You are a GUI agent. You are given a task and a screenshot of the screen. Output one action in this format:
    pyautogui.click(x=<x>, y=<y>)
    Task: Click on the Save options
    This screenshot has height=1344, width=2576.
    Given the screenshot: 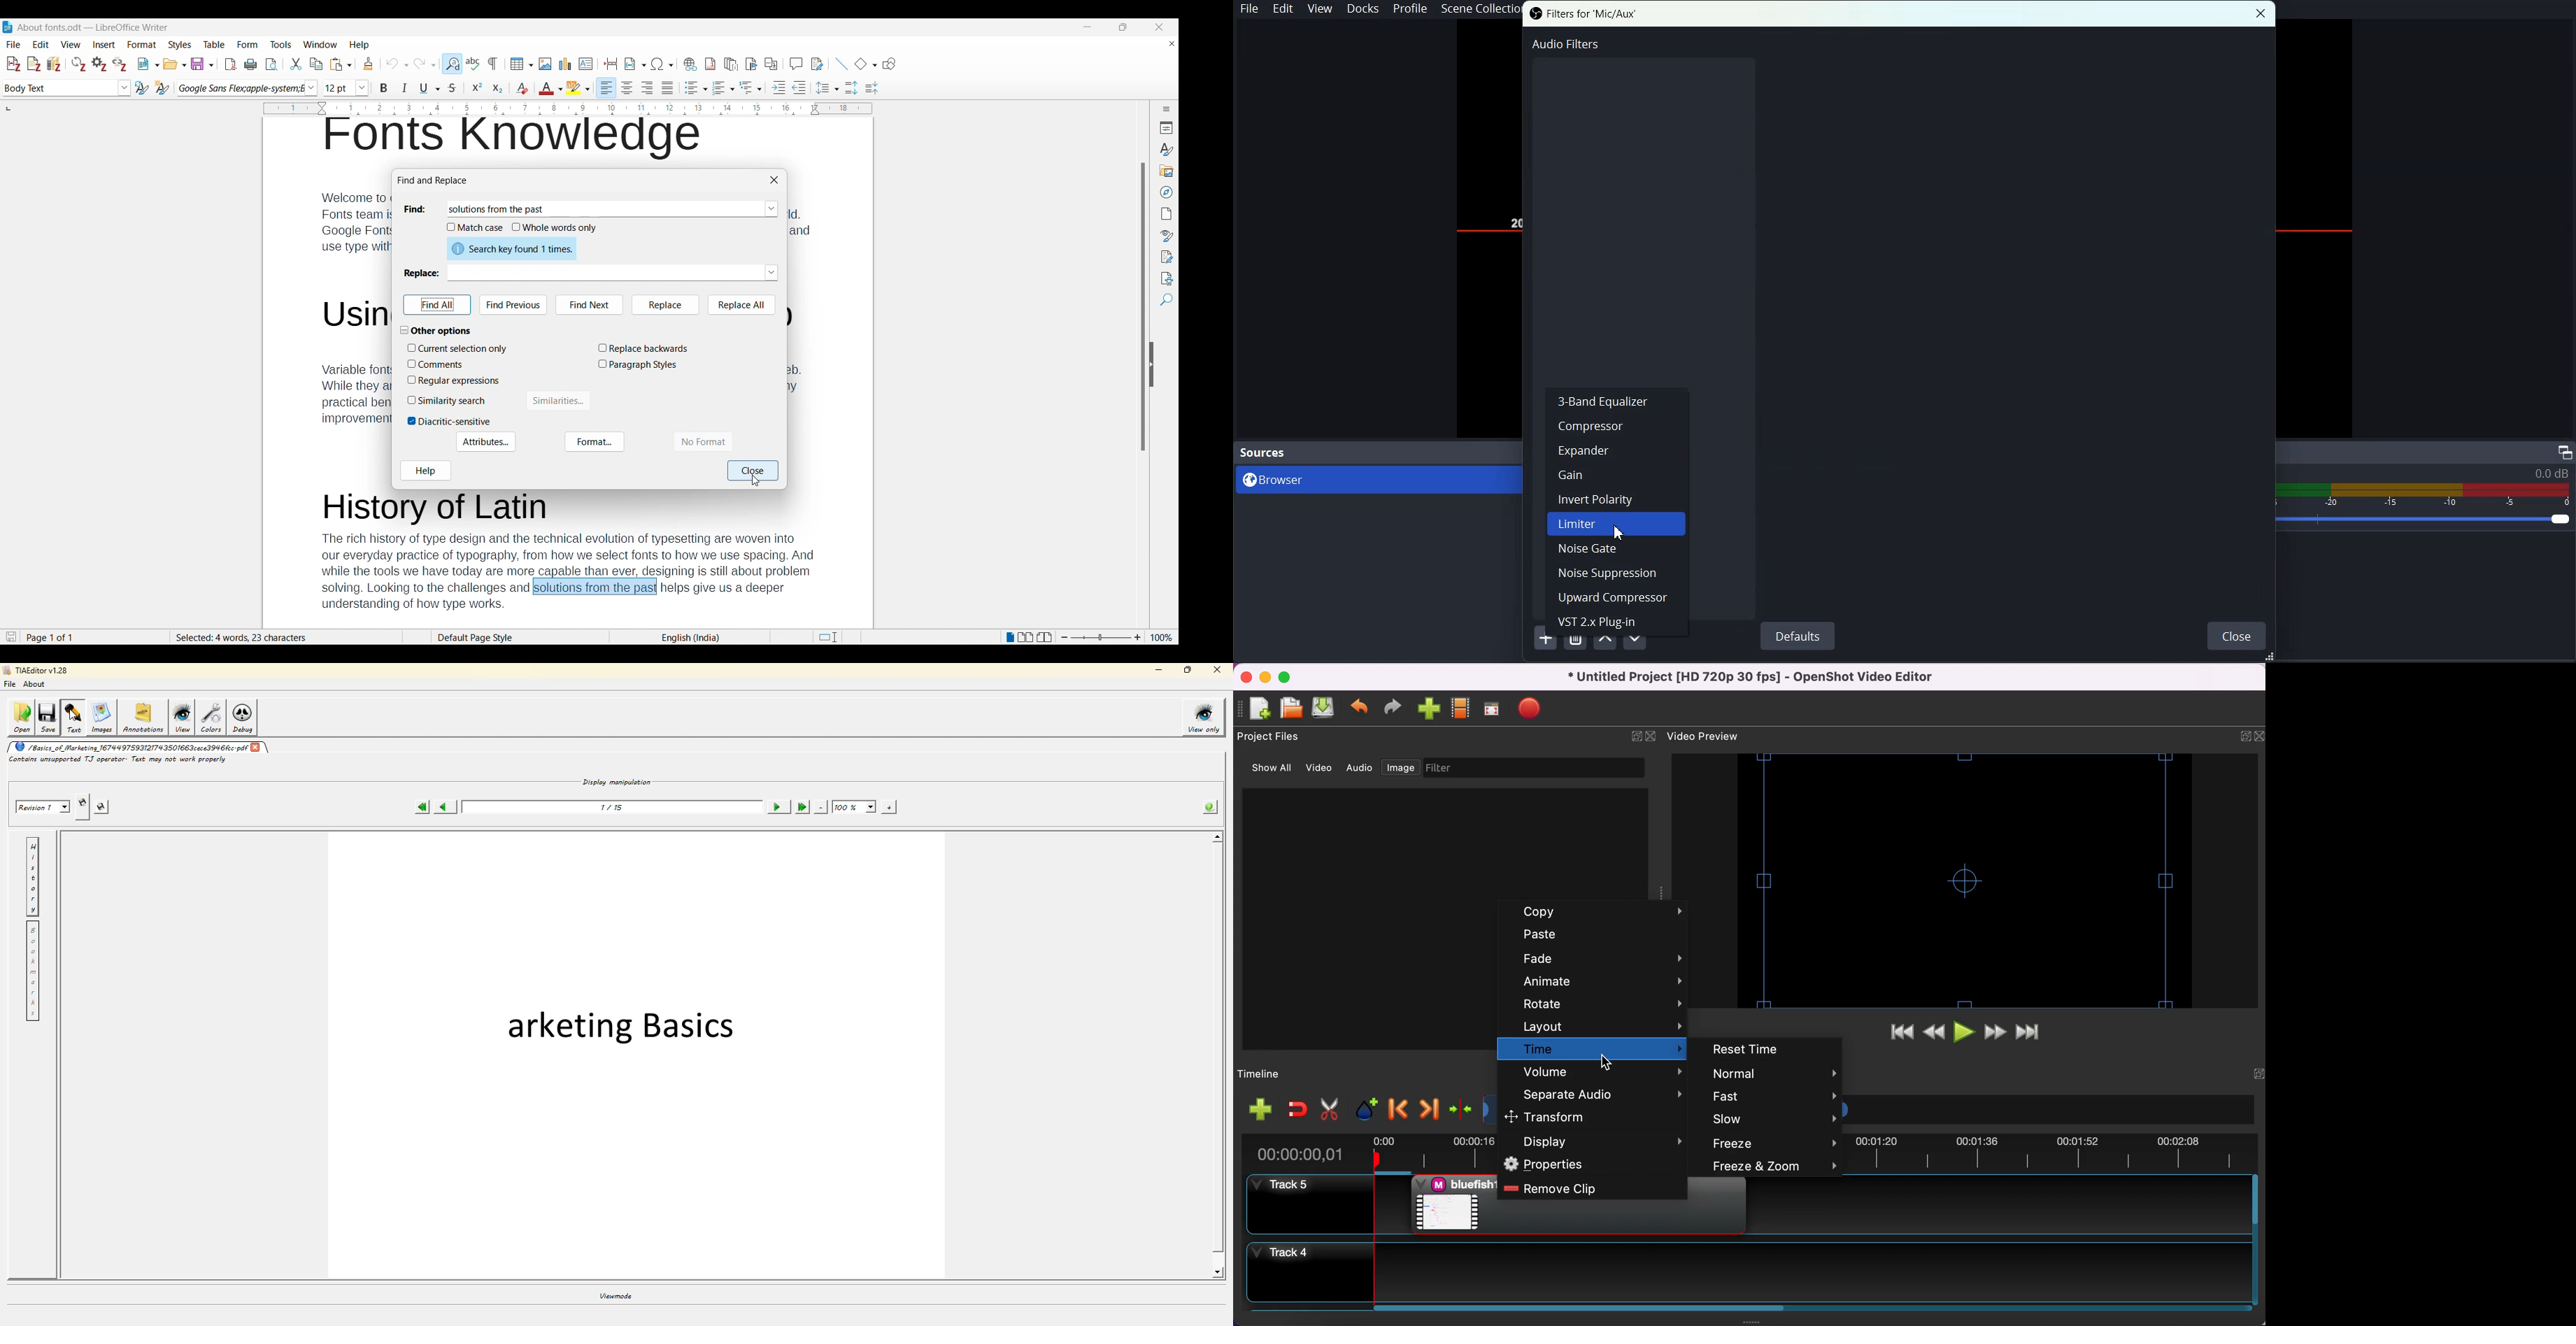 What is the action you would take?
    pyautogui.click(x=203, y=64)
    